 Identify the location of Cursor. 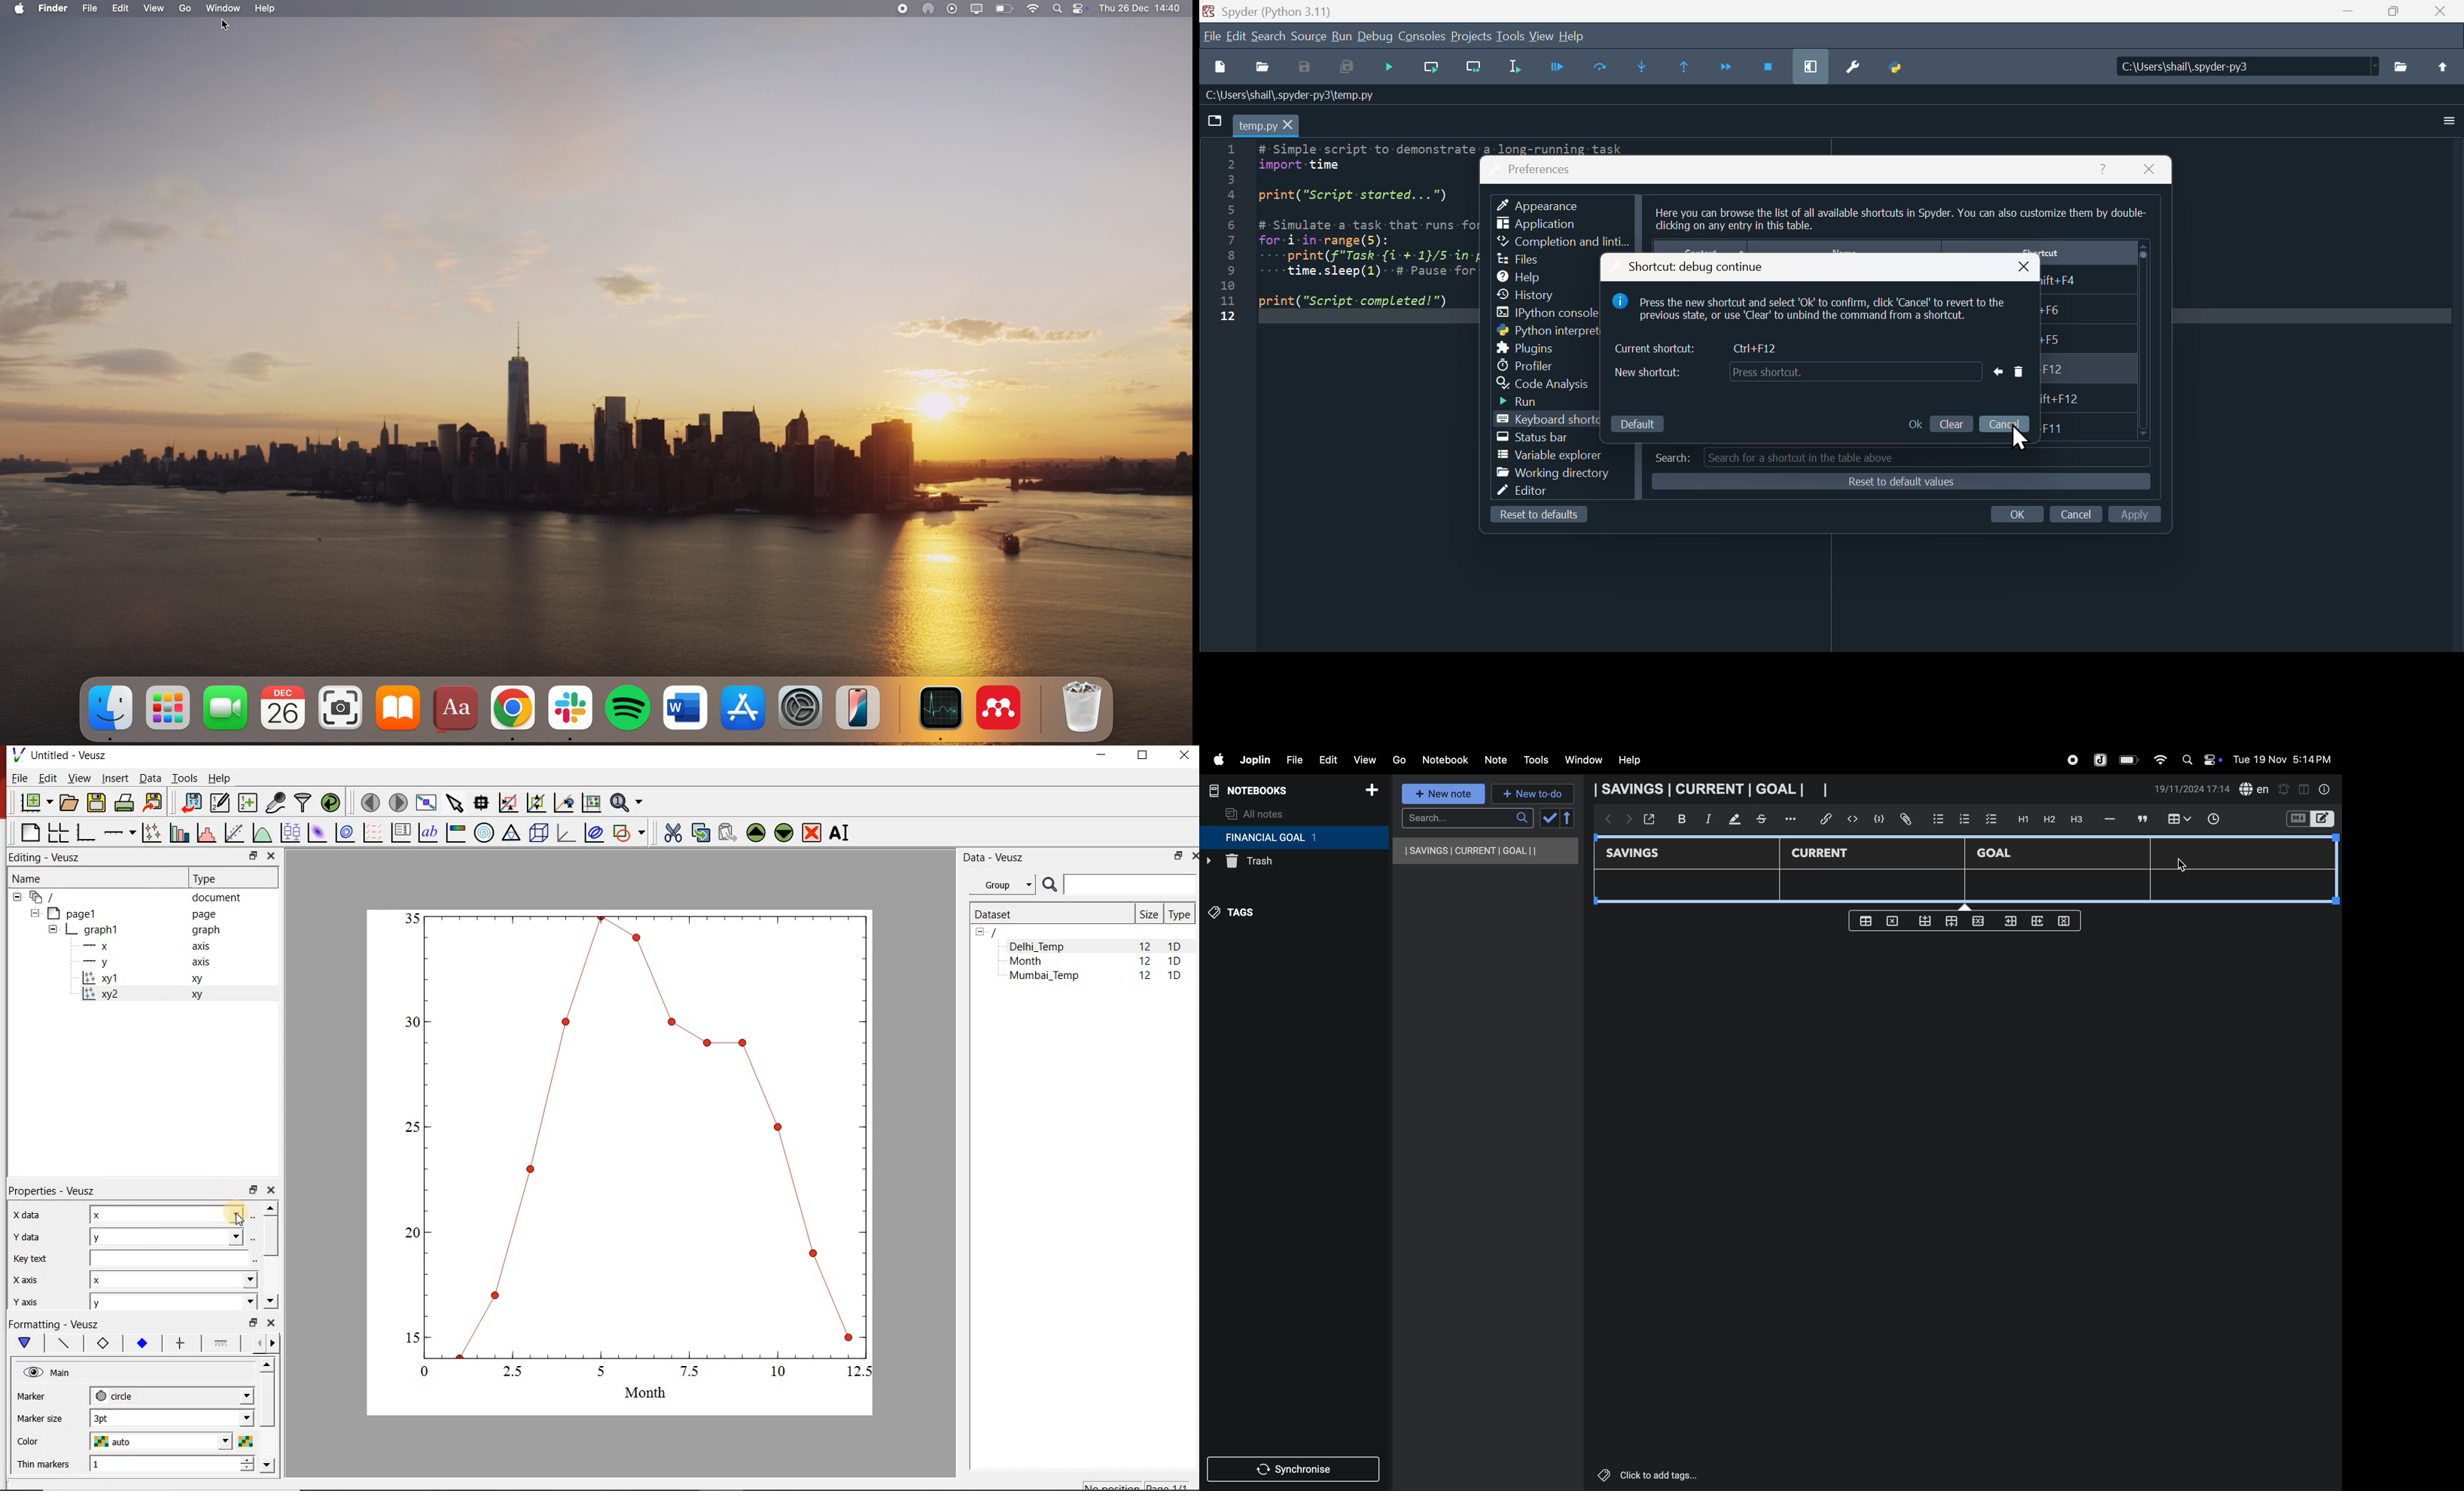
(2019, 438).